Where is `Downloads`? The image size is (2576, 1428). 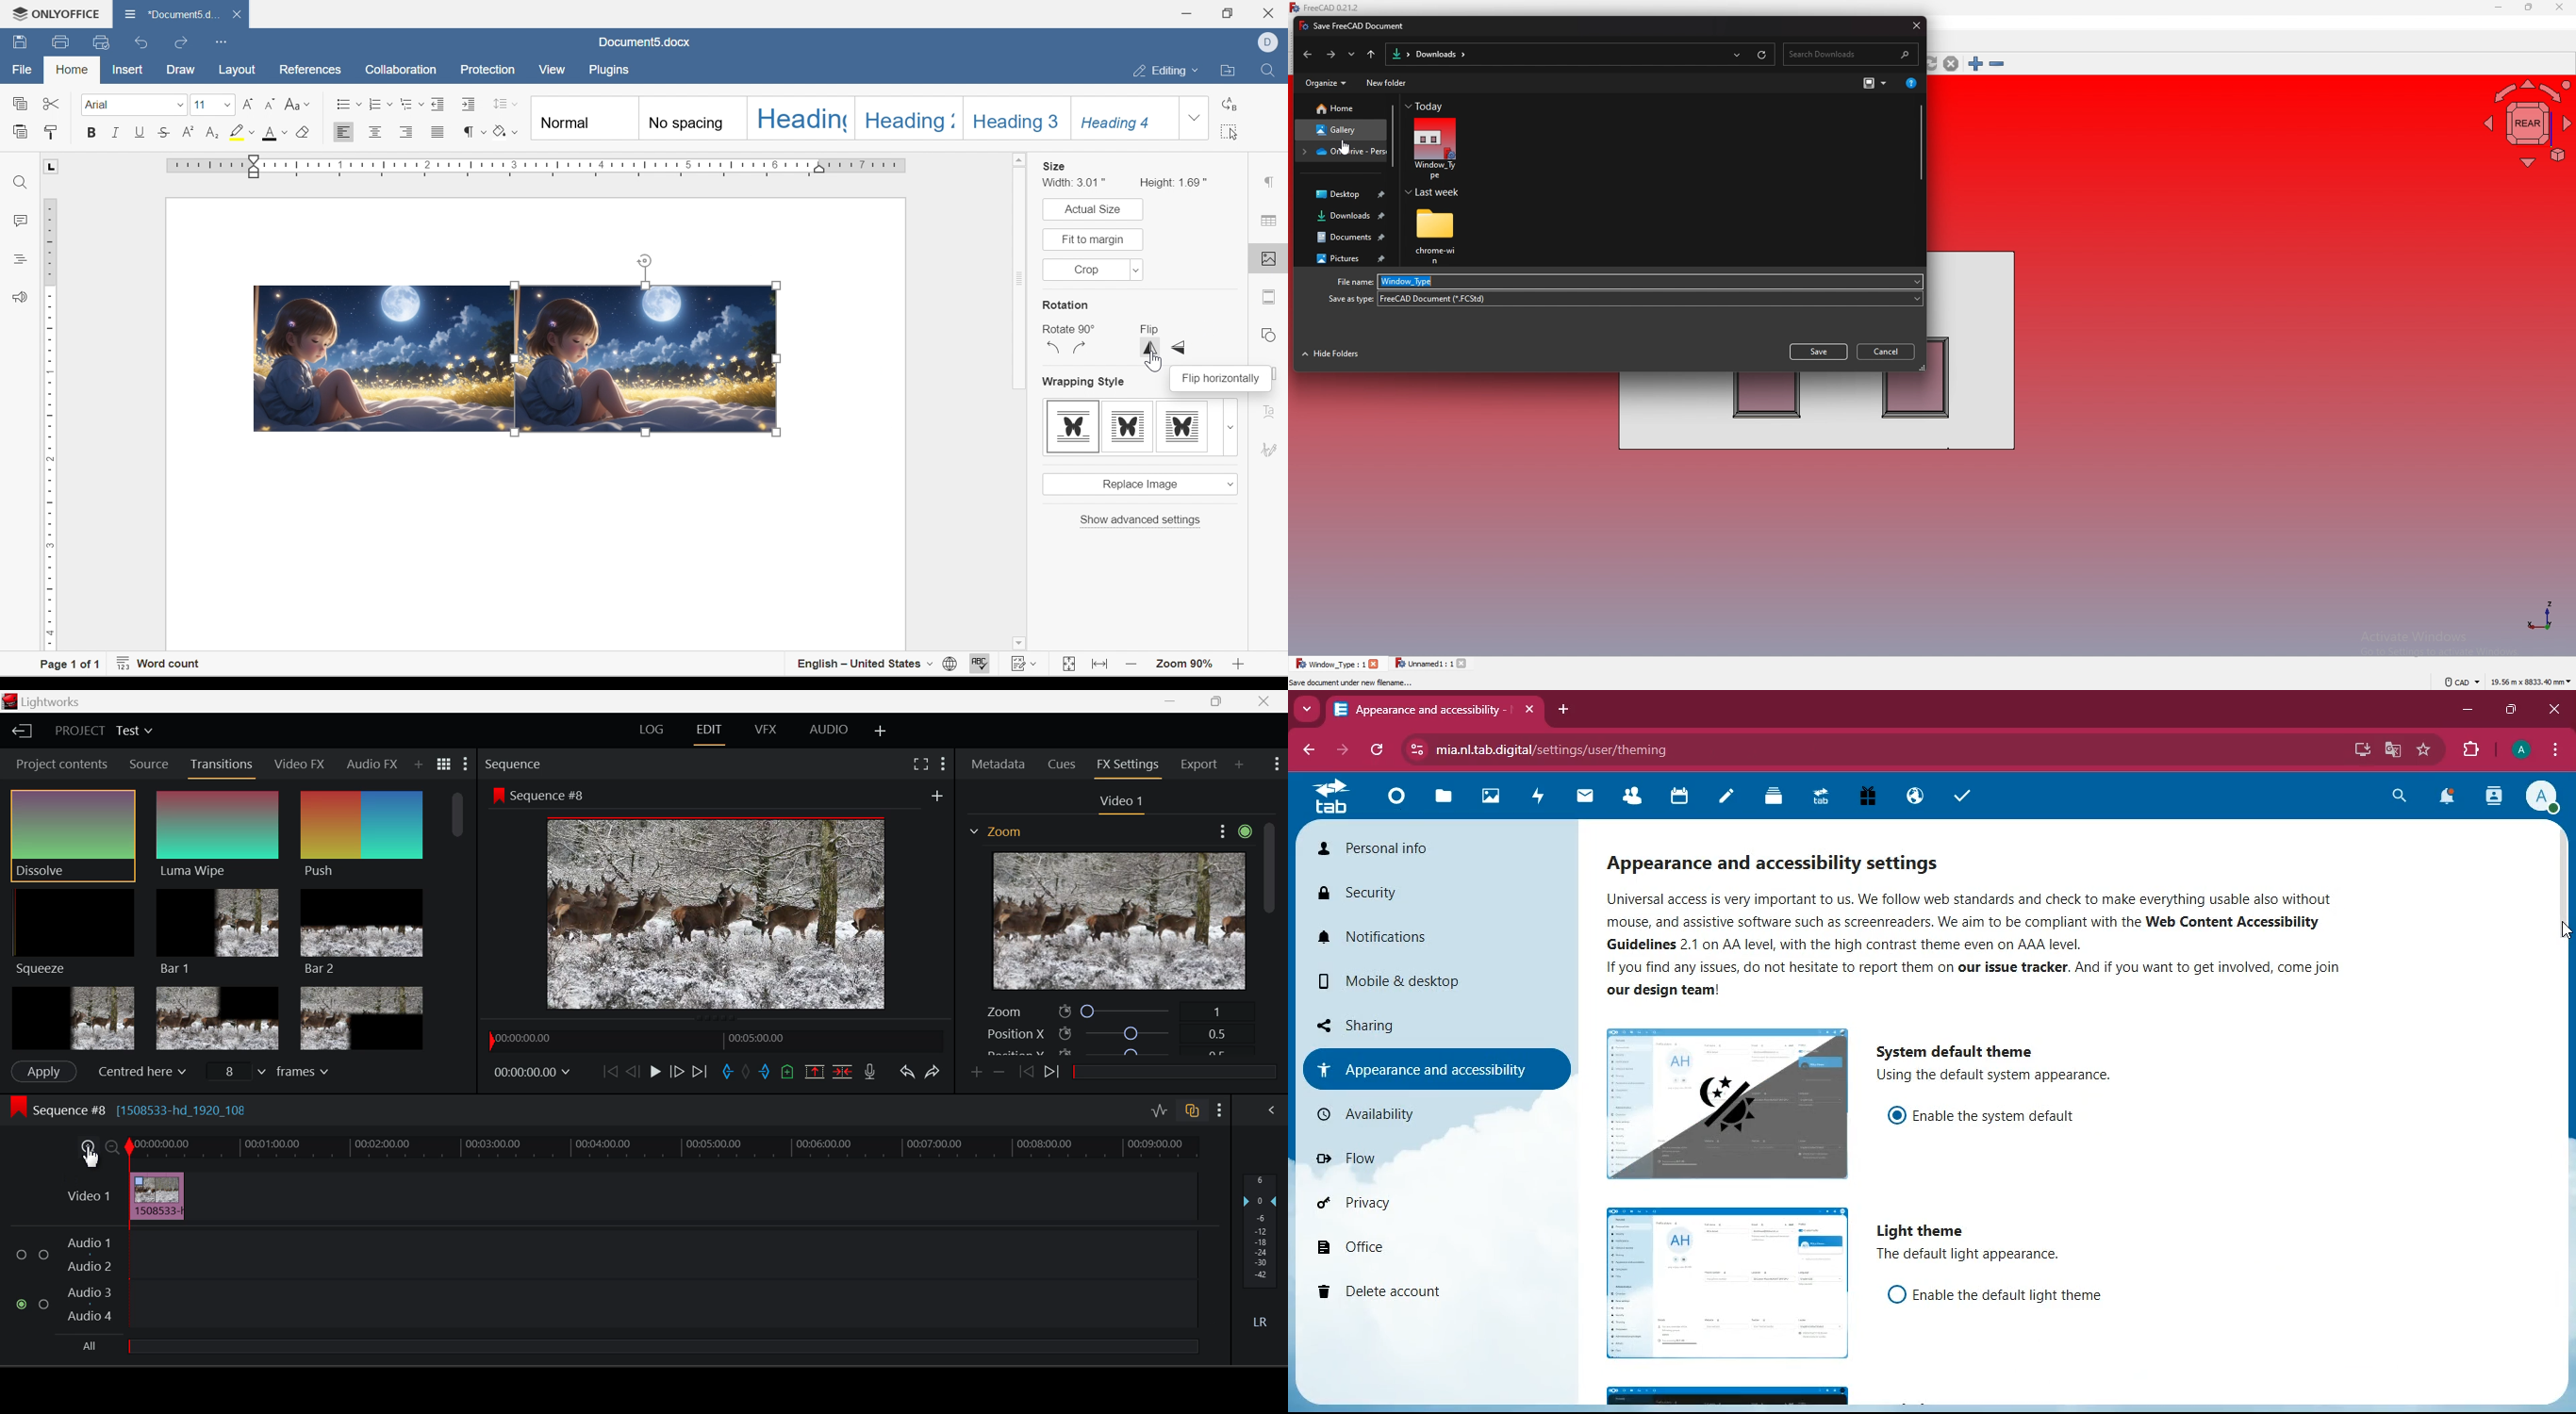 Downloads is located at coordinates (1440, 54).